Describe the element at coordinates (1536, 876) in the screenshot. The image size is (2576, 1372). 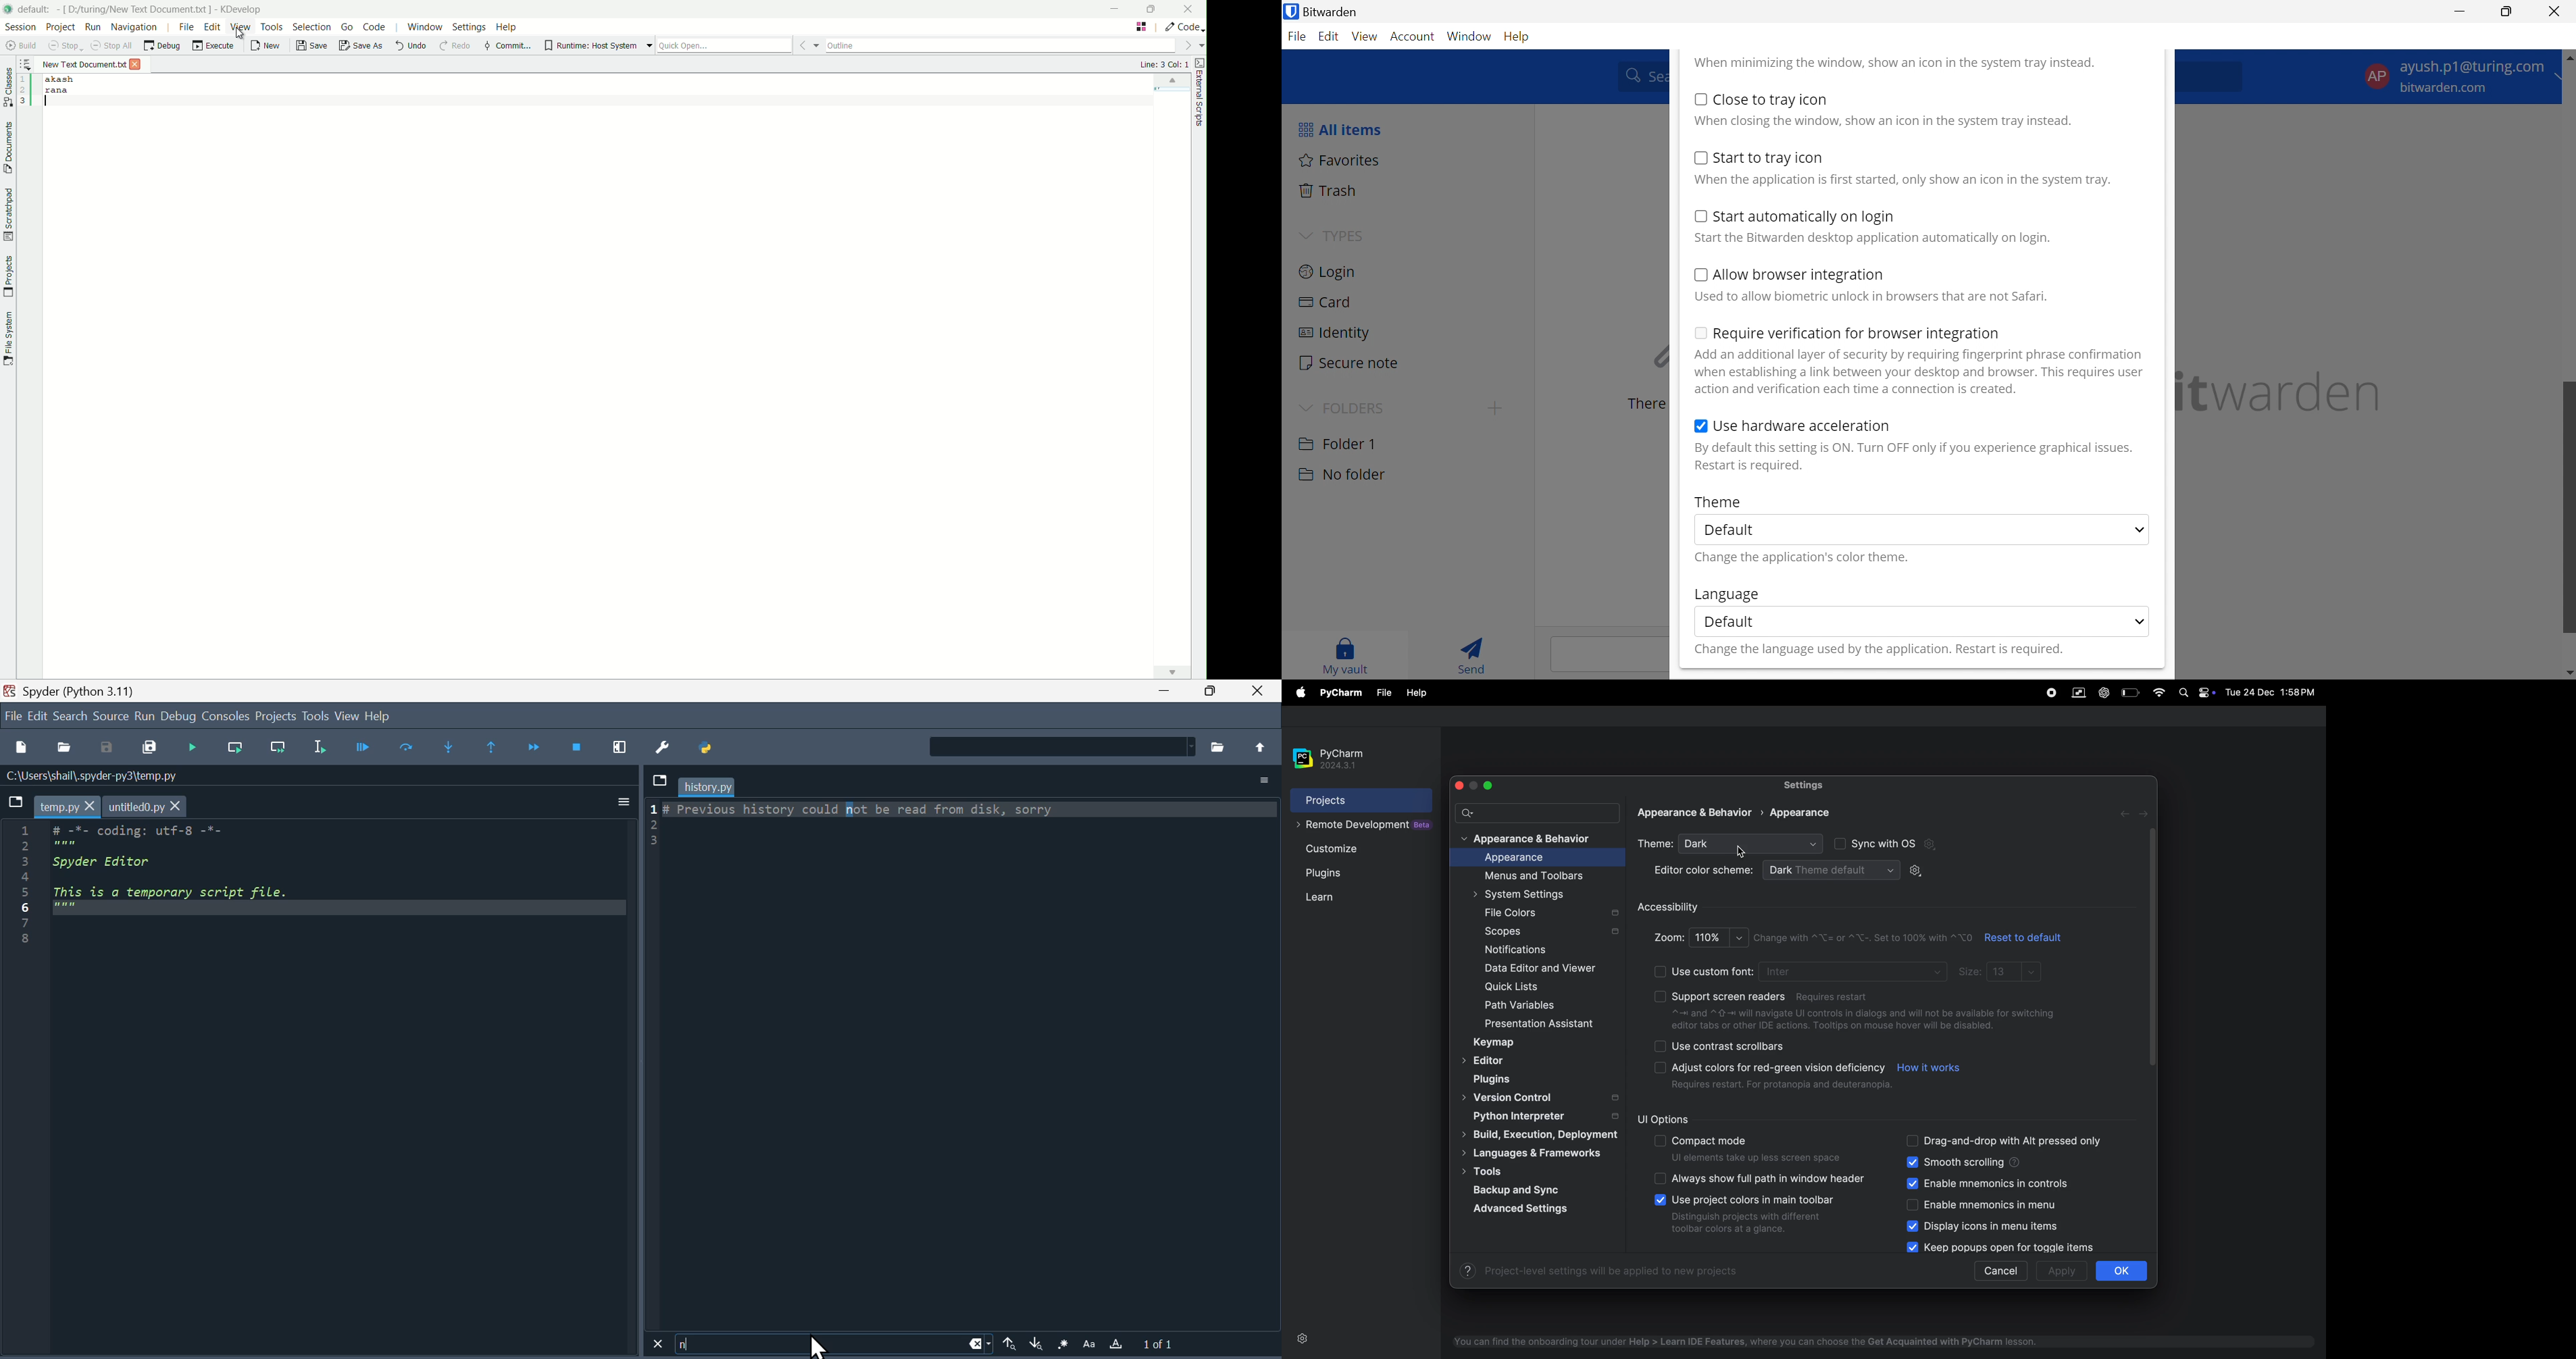
I see `menus and toolbars` at that location.